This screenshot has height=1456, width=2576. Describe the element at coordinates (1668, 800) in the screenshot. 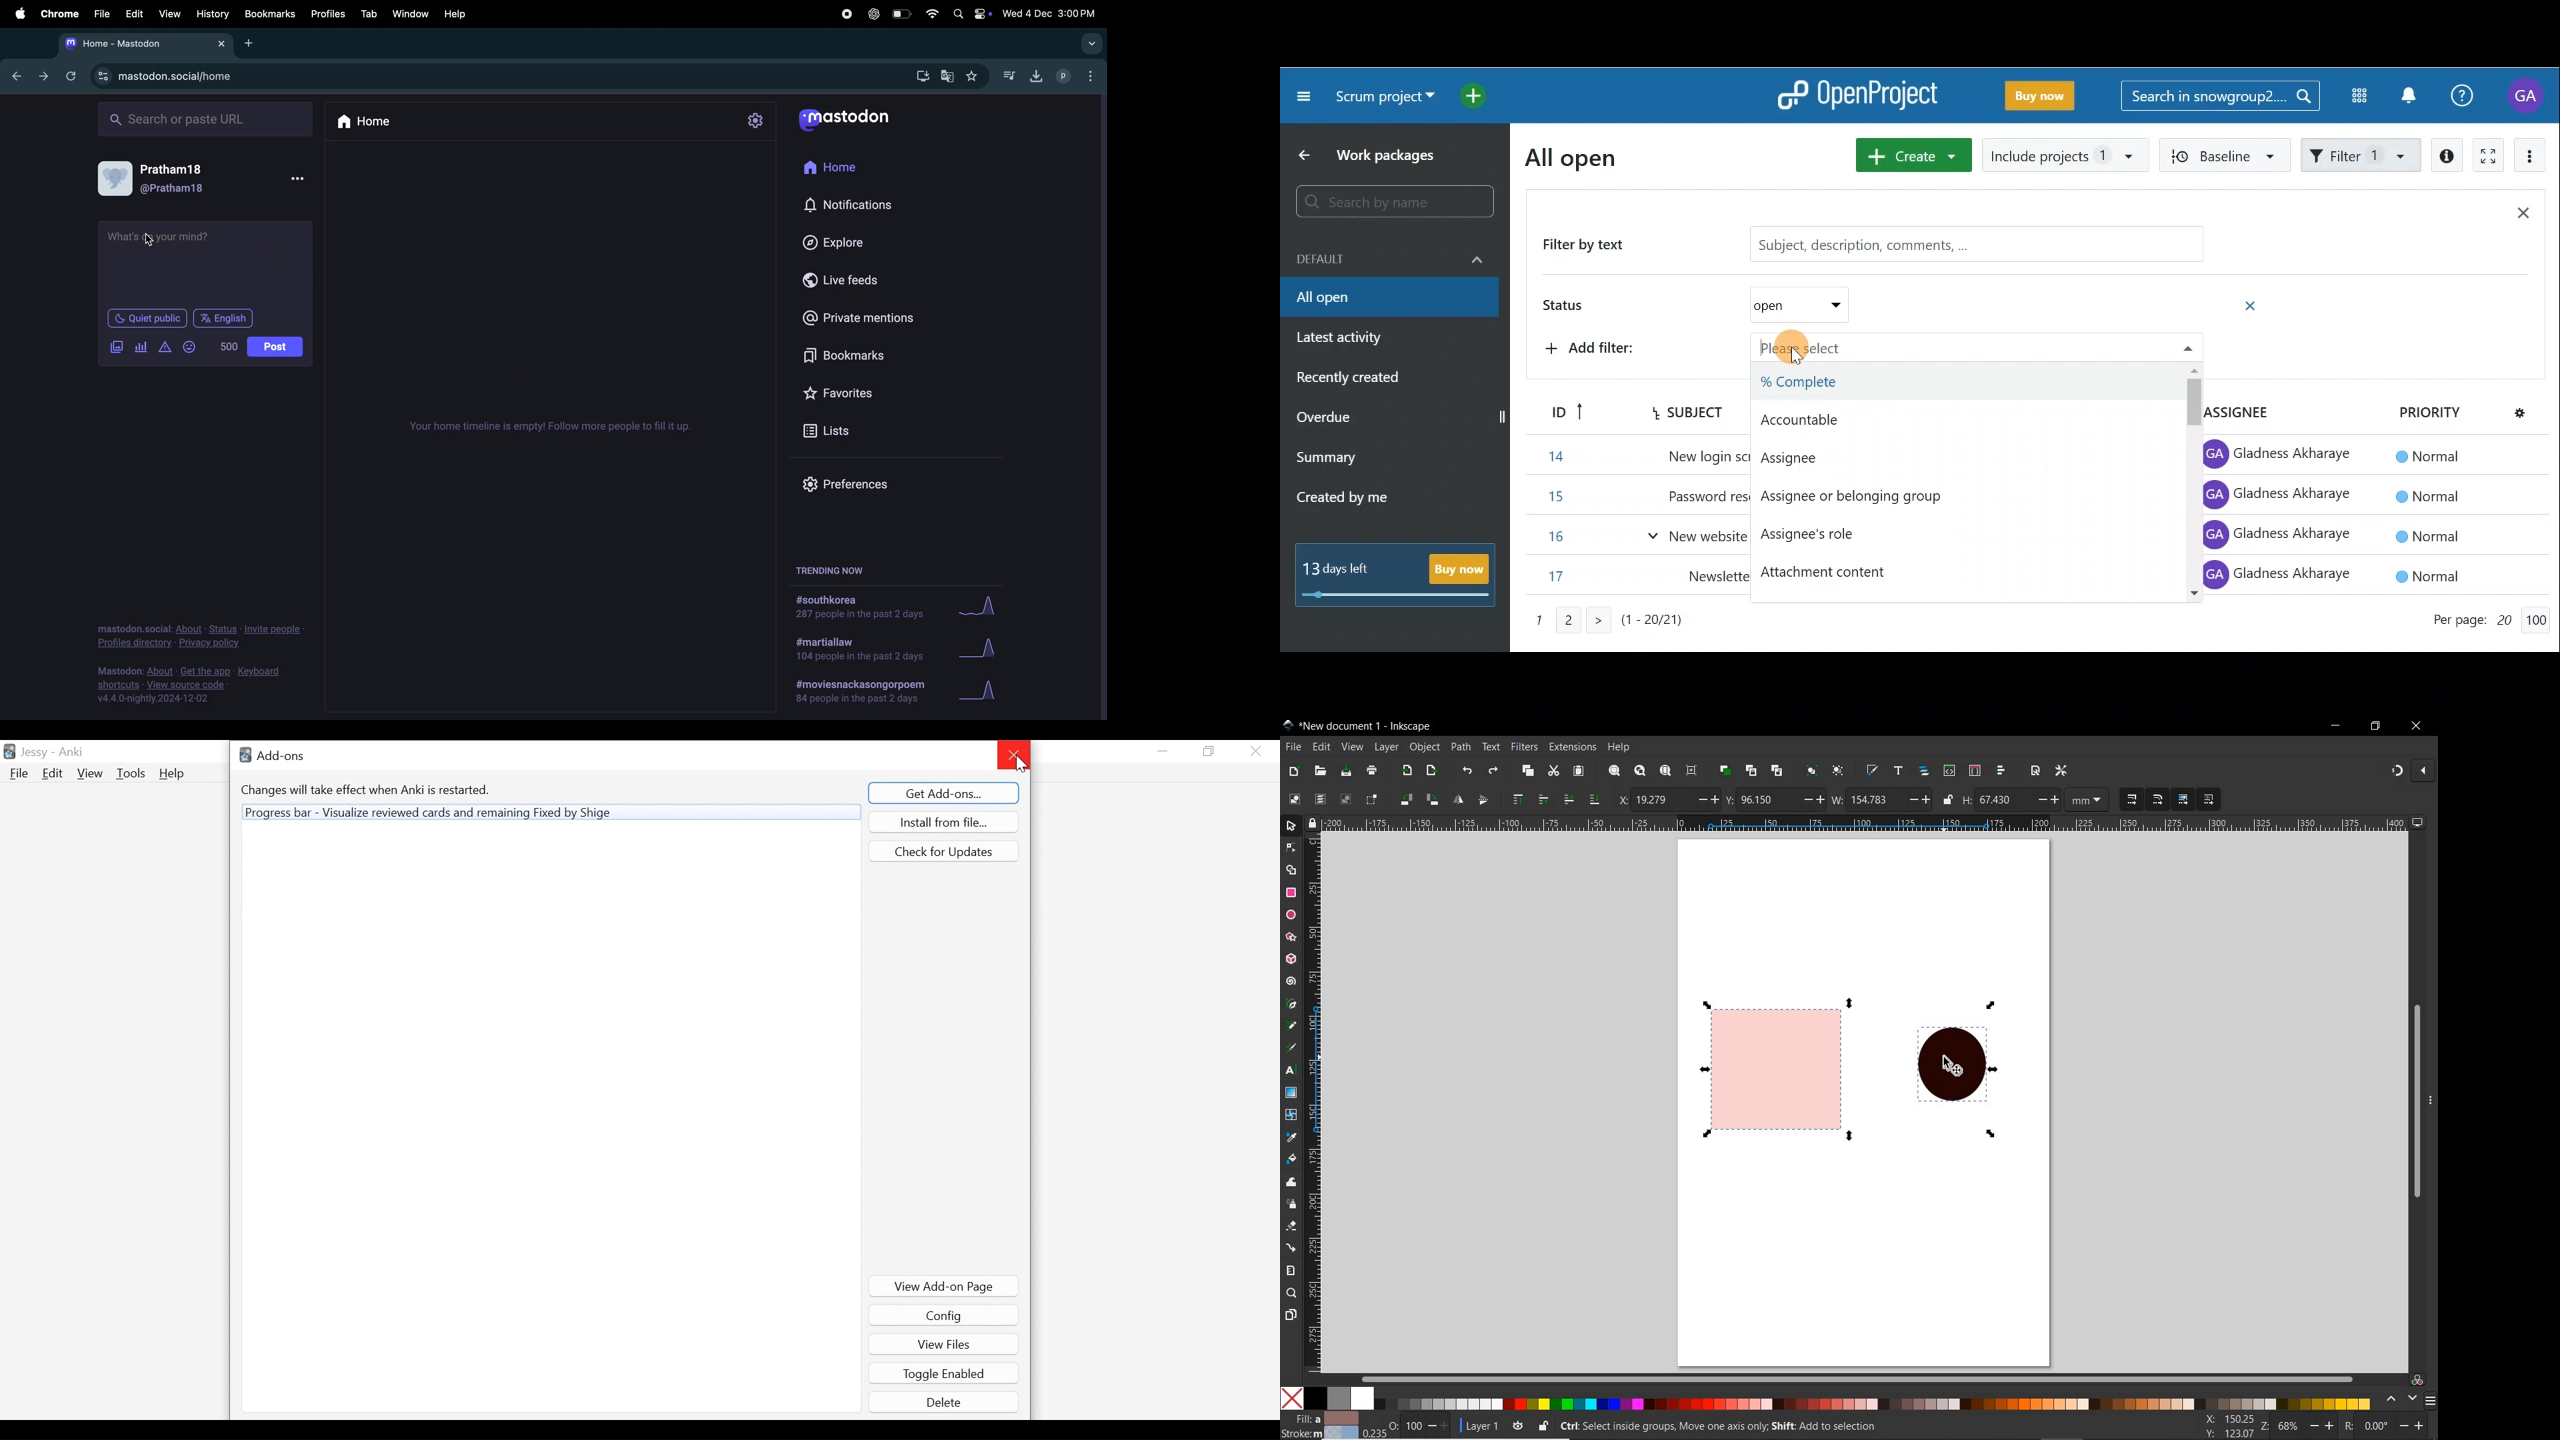

I see `horizontal coordinate of selection` at that location.